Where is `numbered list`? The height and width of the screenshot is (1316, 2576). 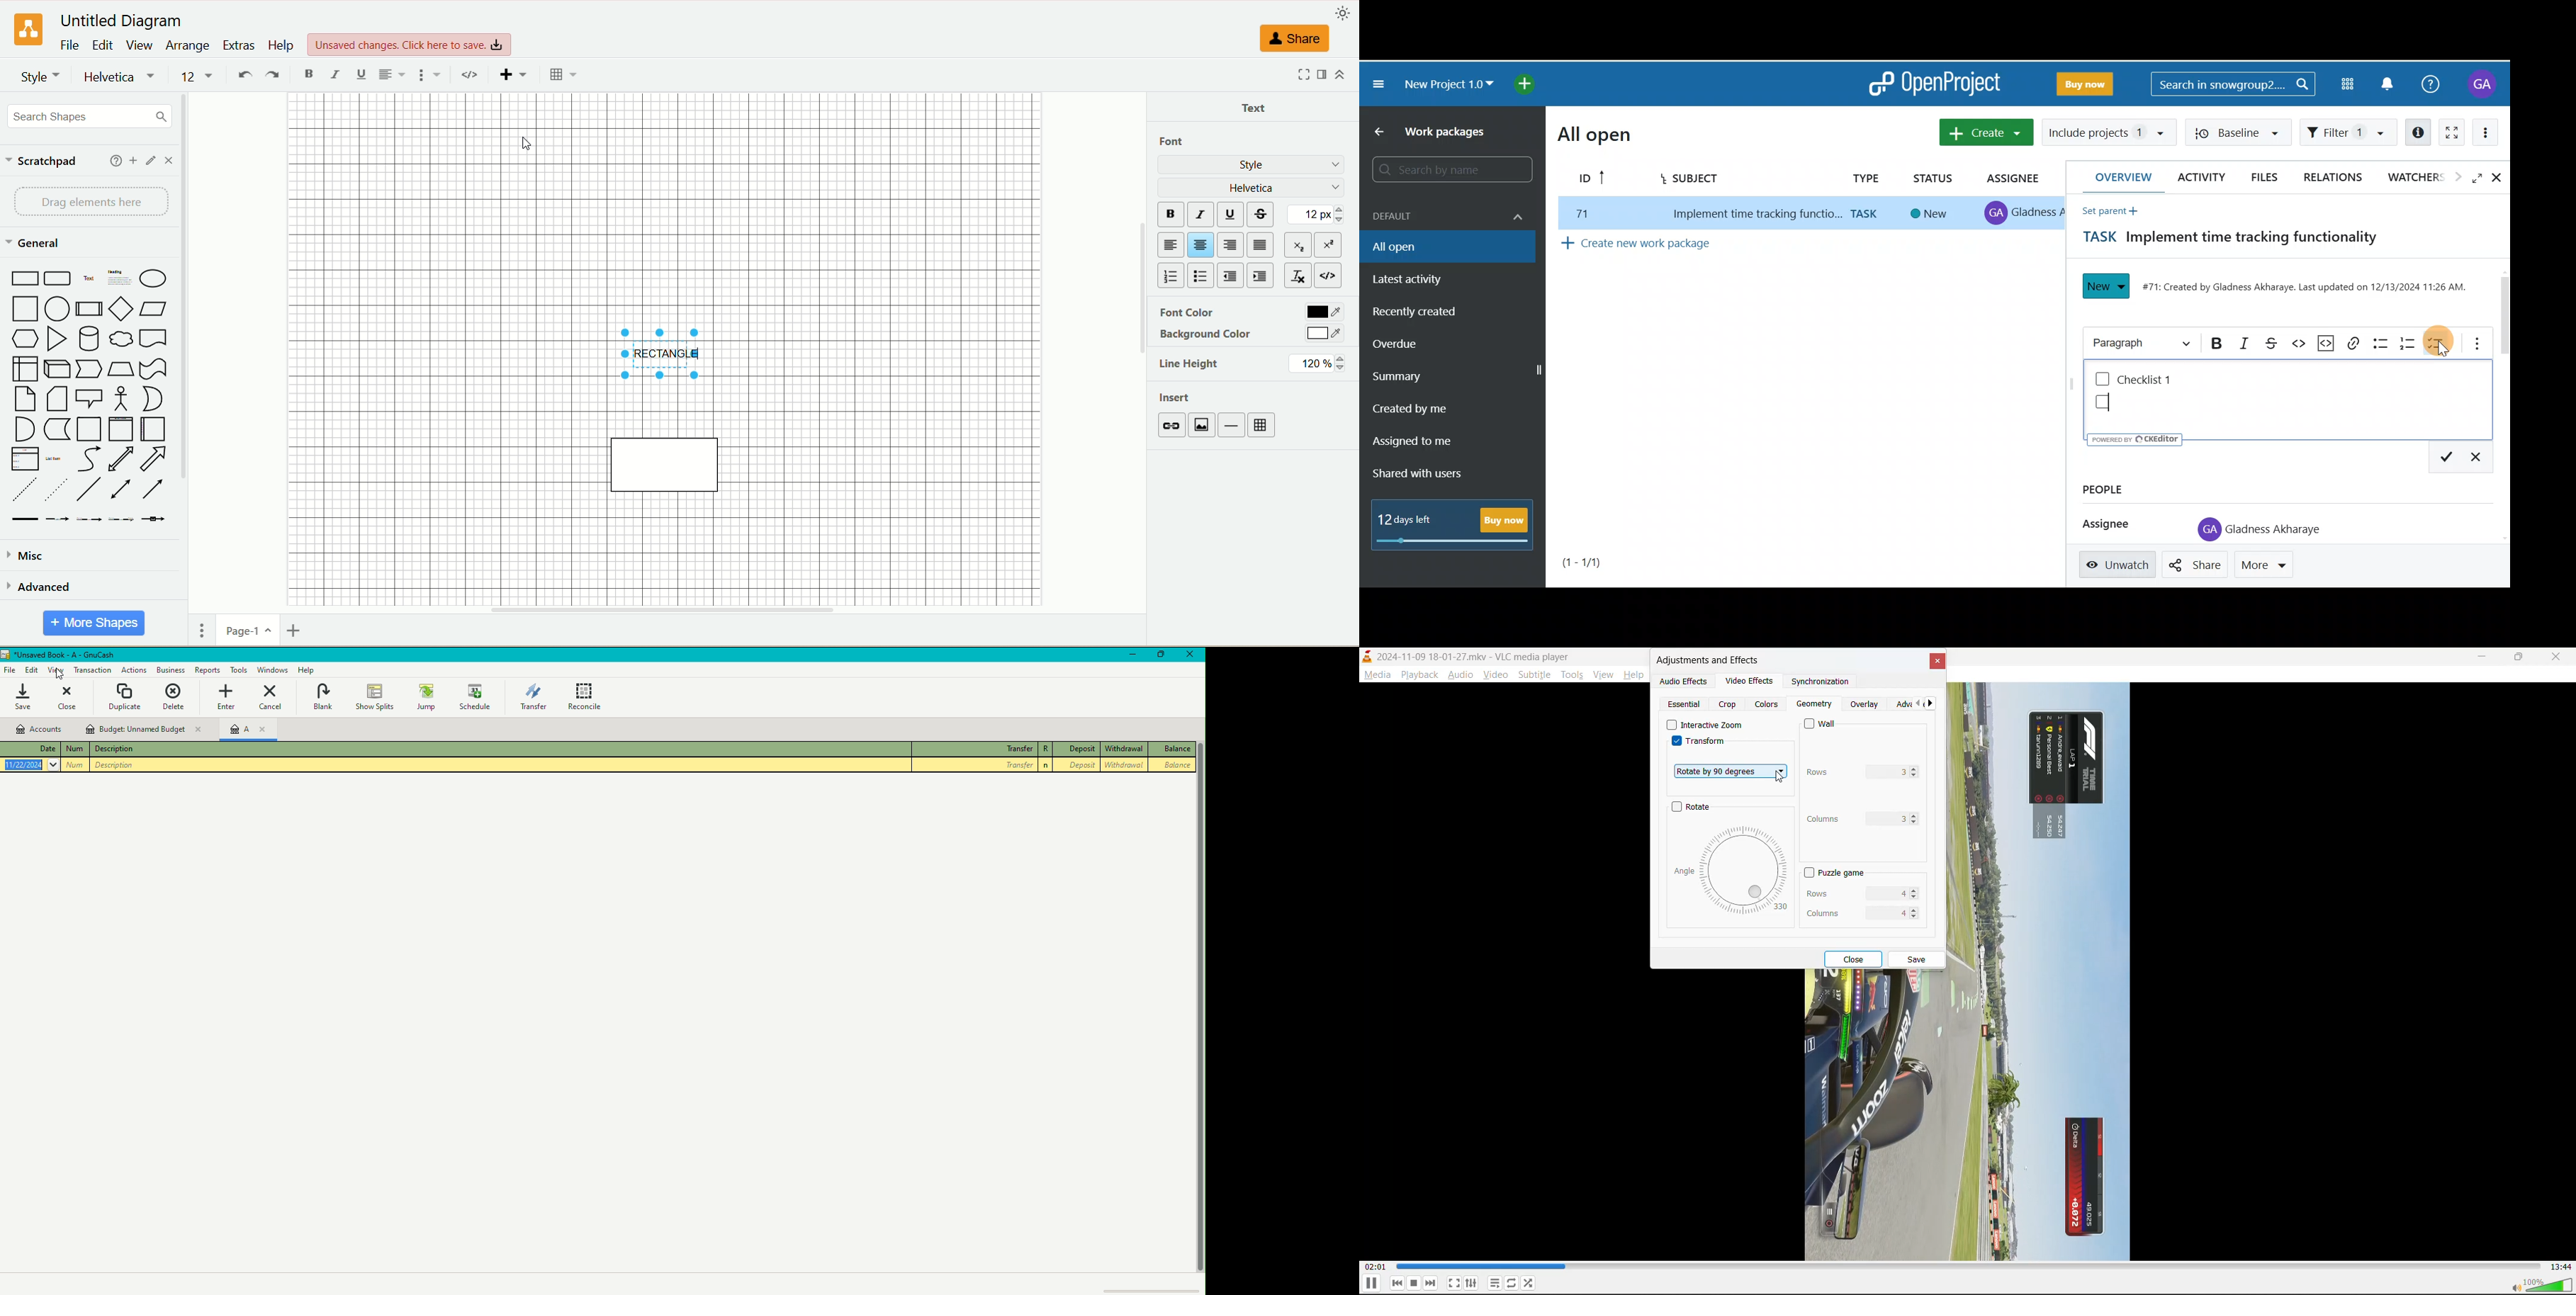
numbered list is located at coordinates (1167, 274).